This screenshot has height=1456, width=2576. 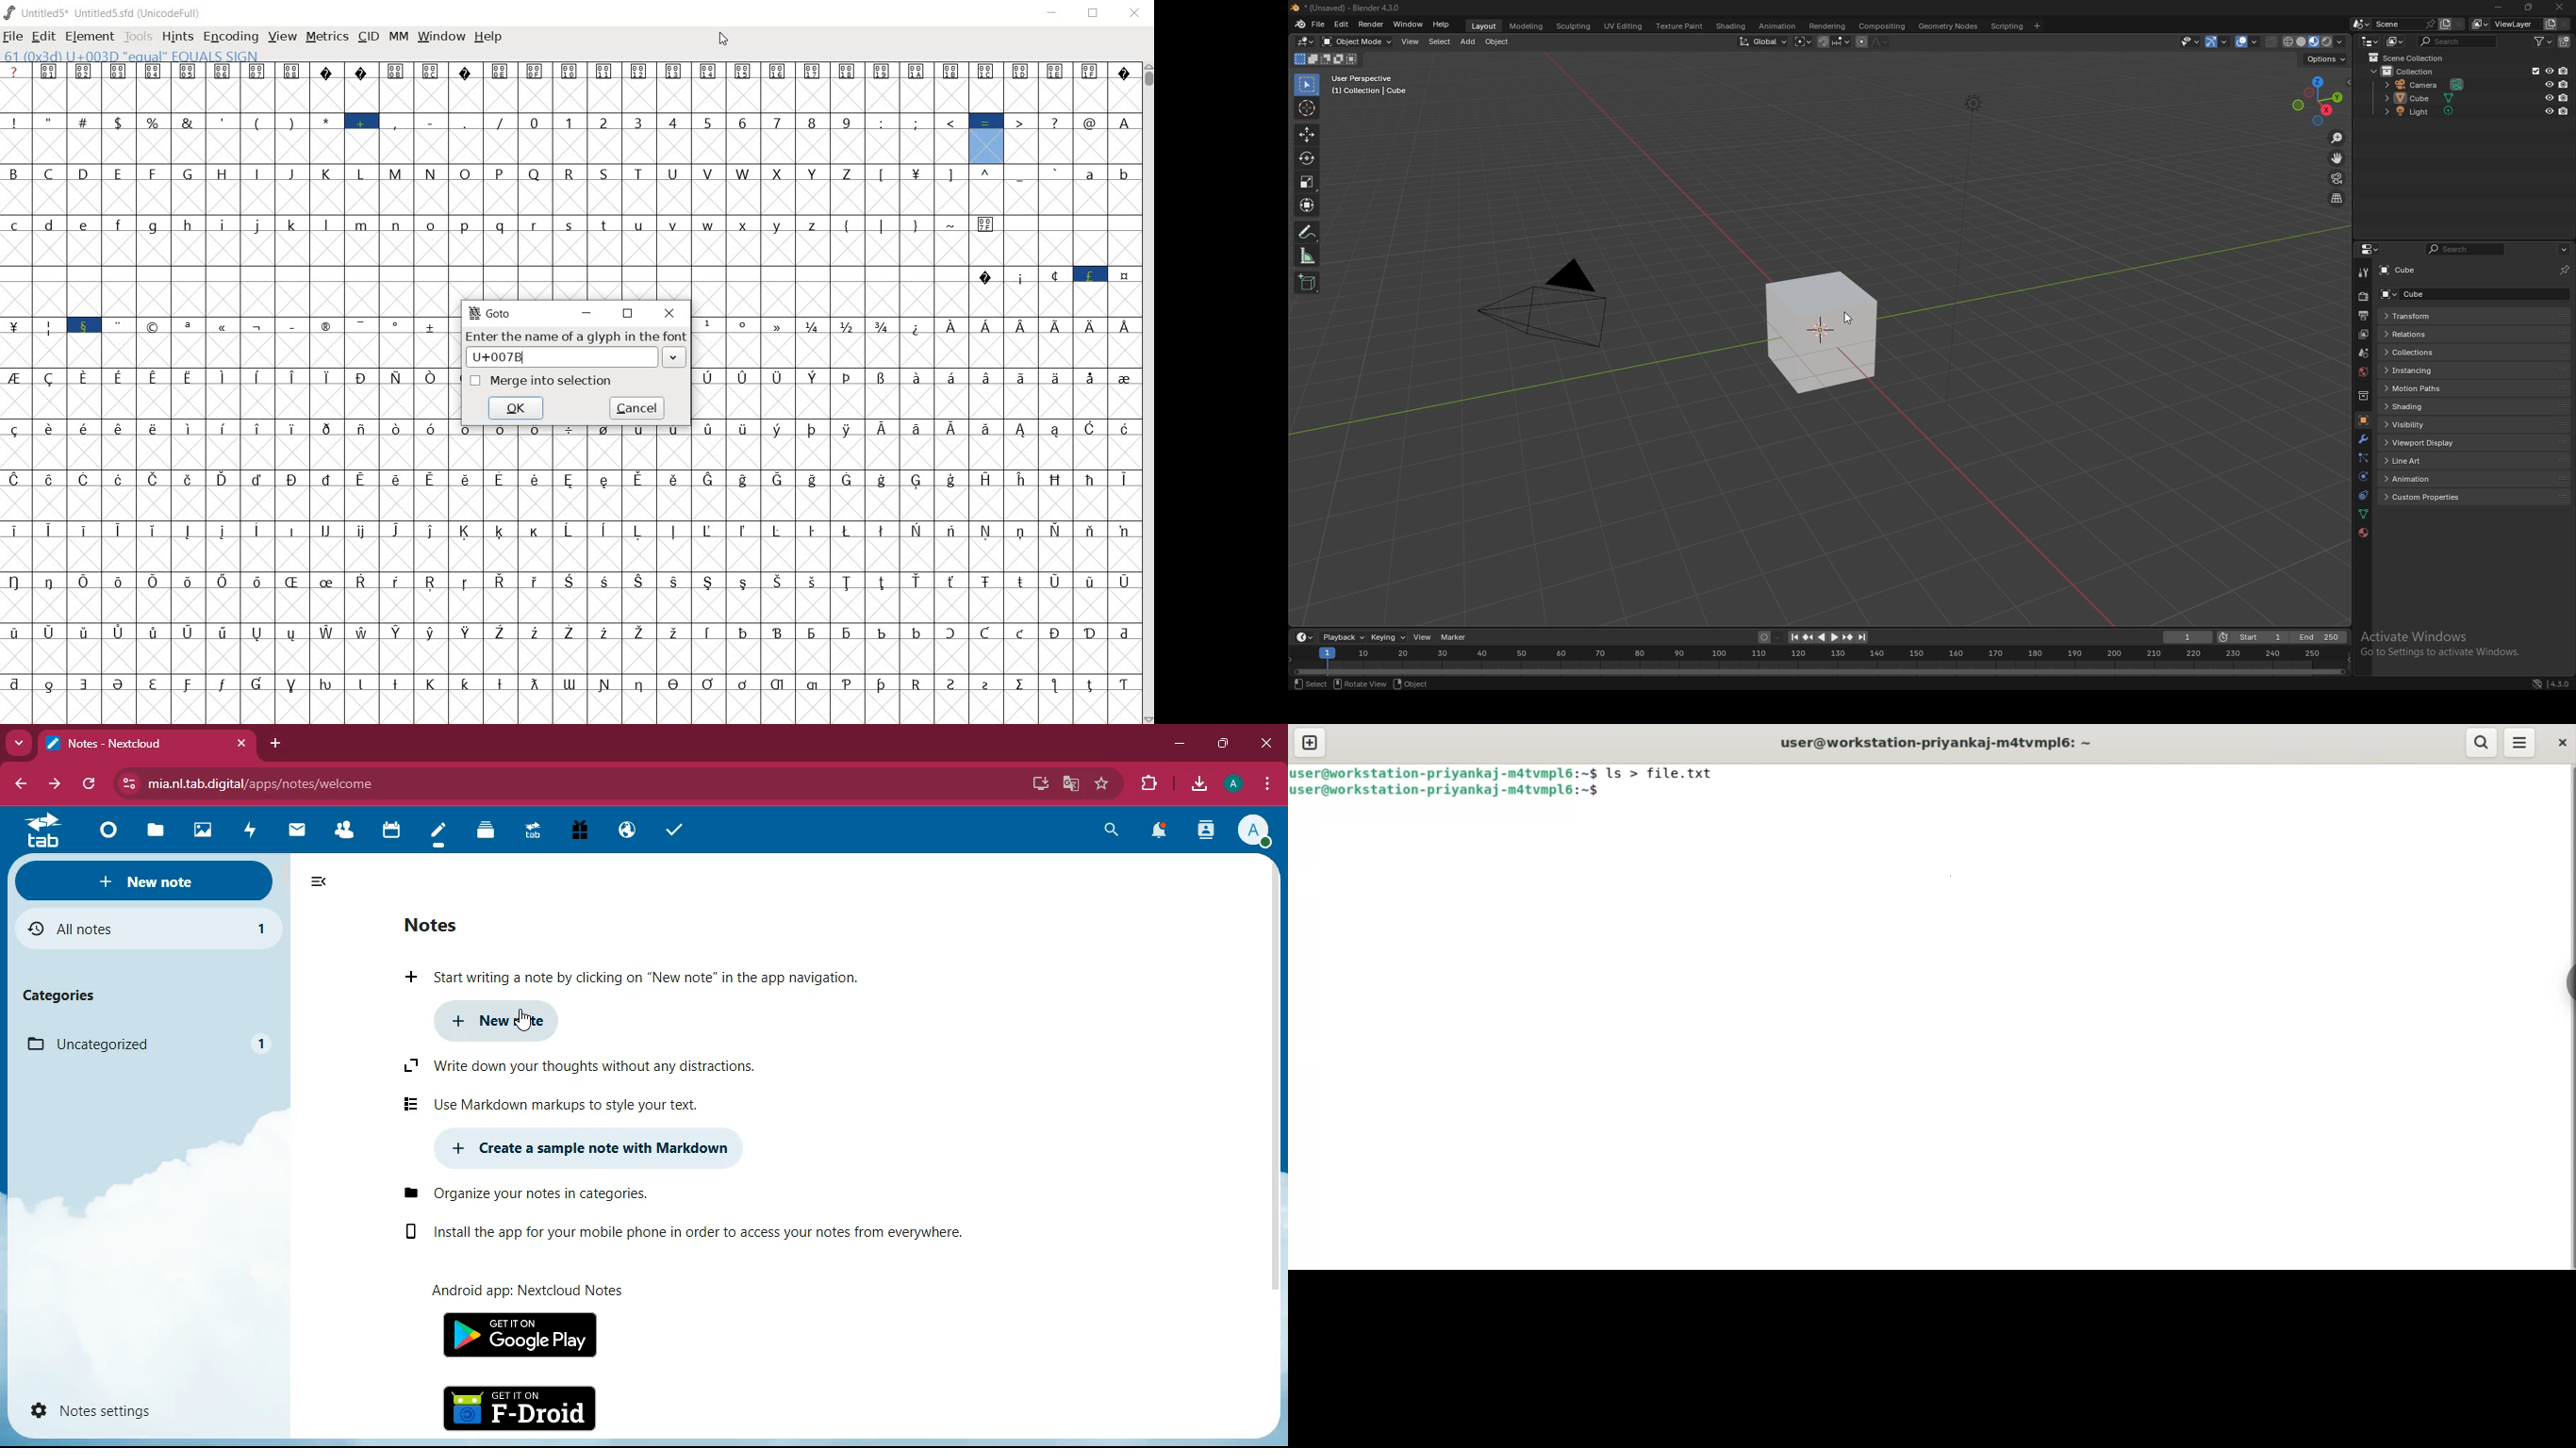 What do you see at coordinates (1307, 182) in the screenshot?
I see `scale` at bounding box center [1307, 182].